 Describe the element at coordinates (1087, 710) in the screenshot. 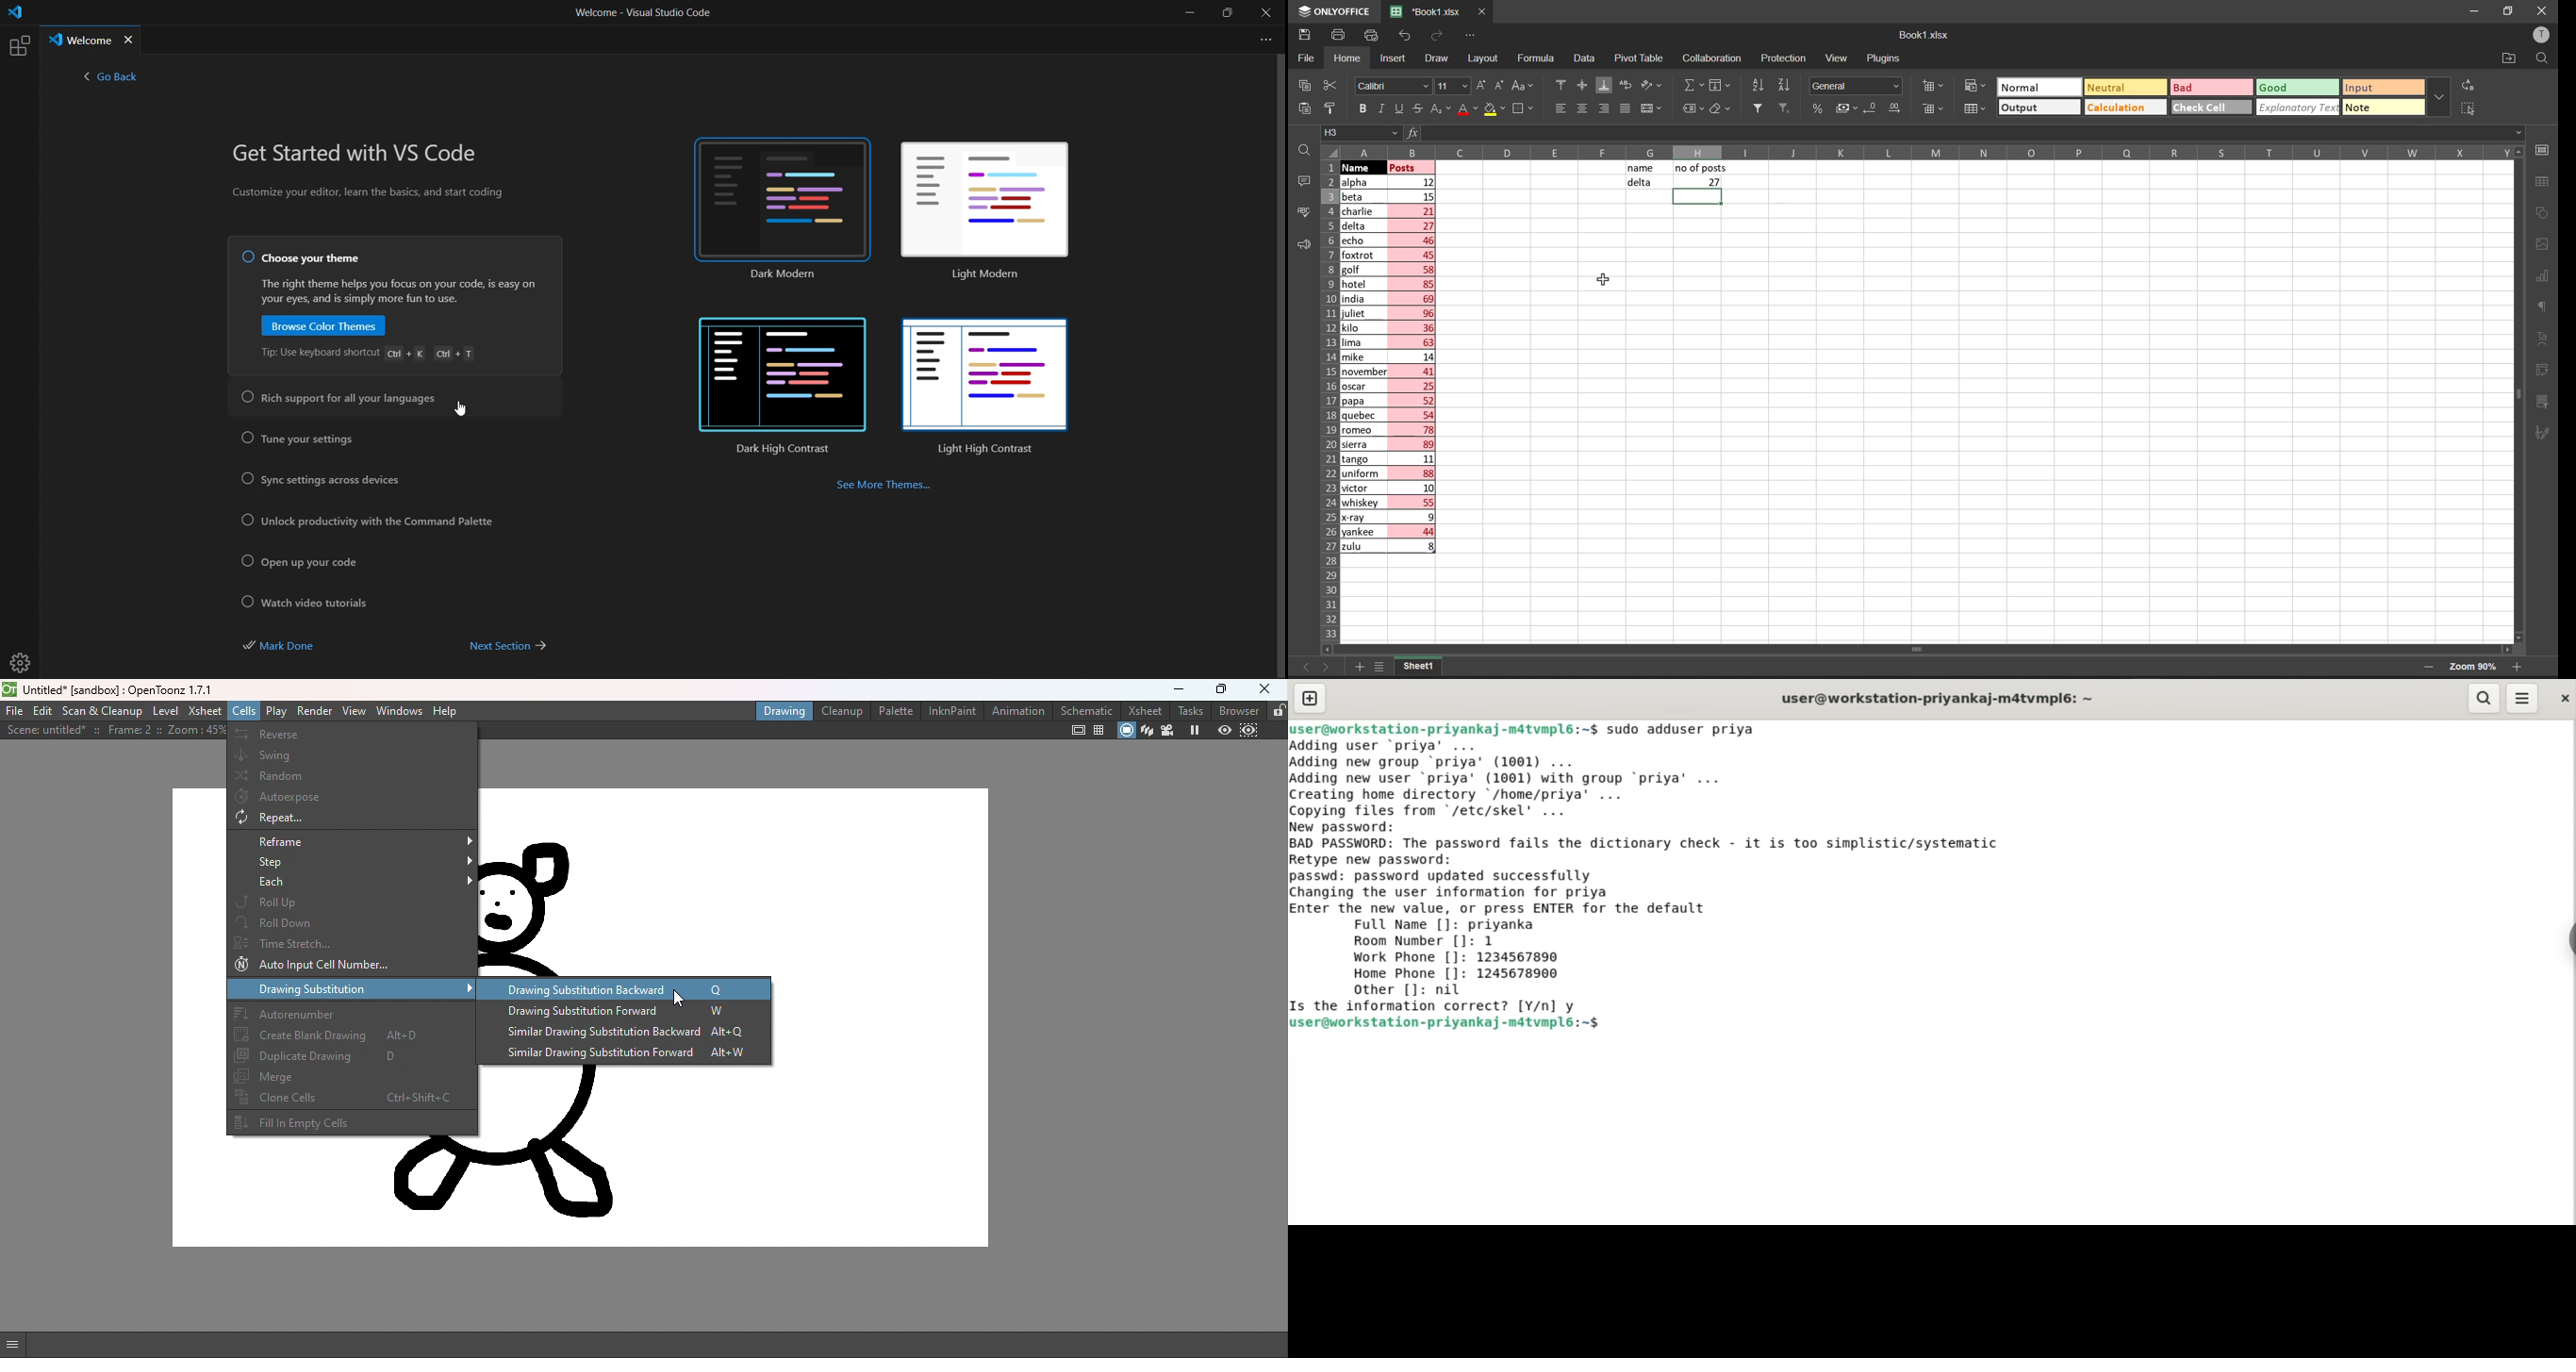

I see `Schematic` at that location.